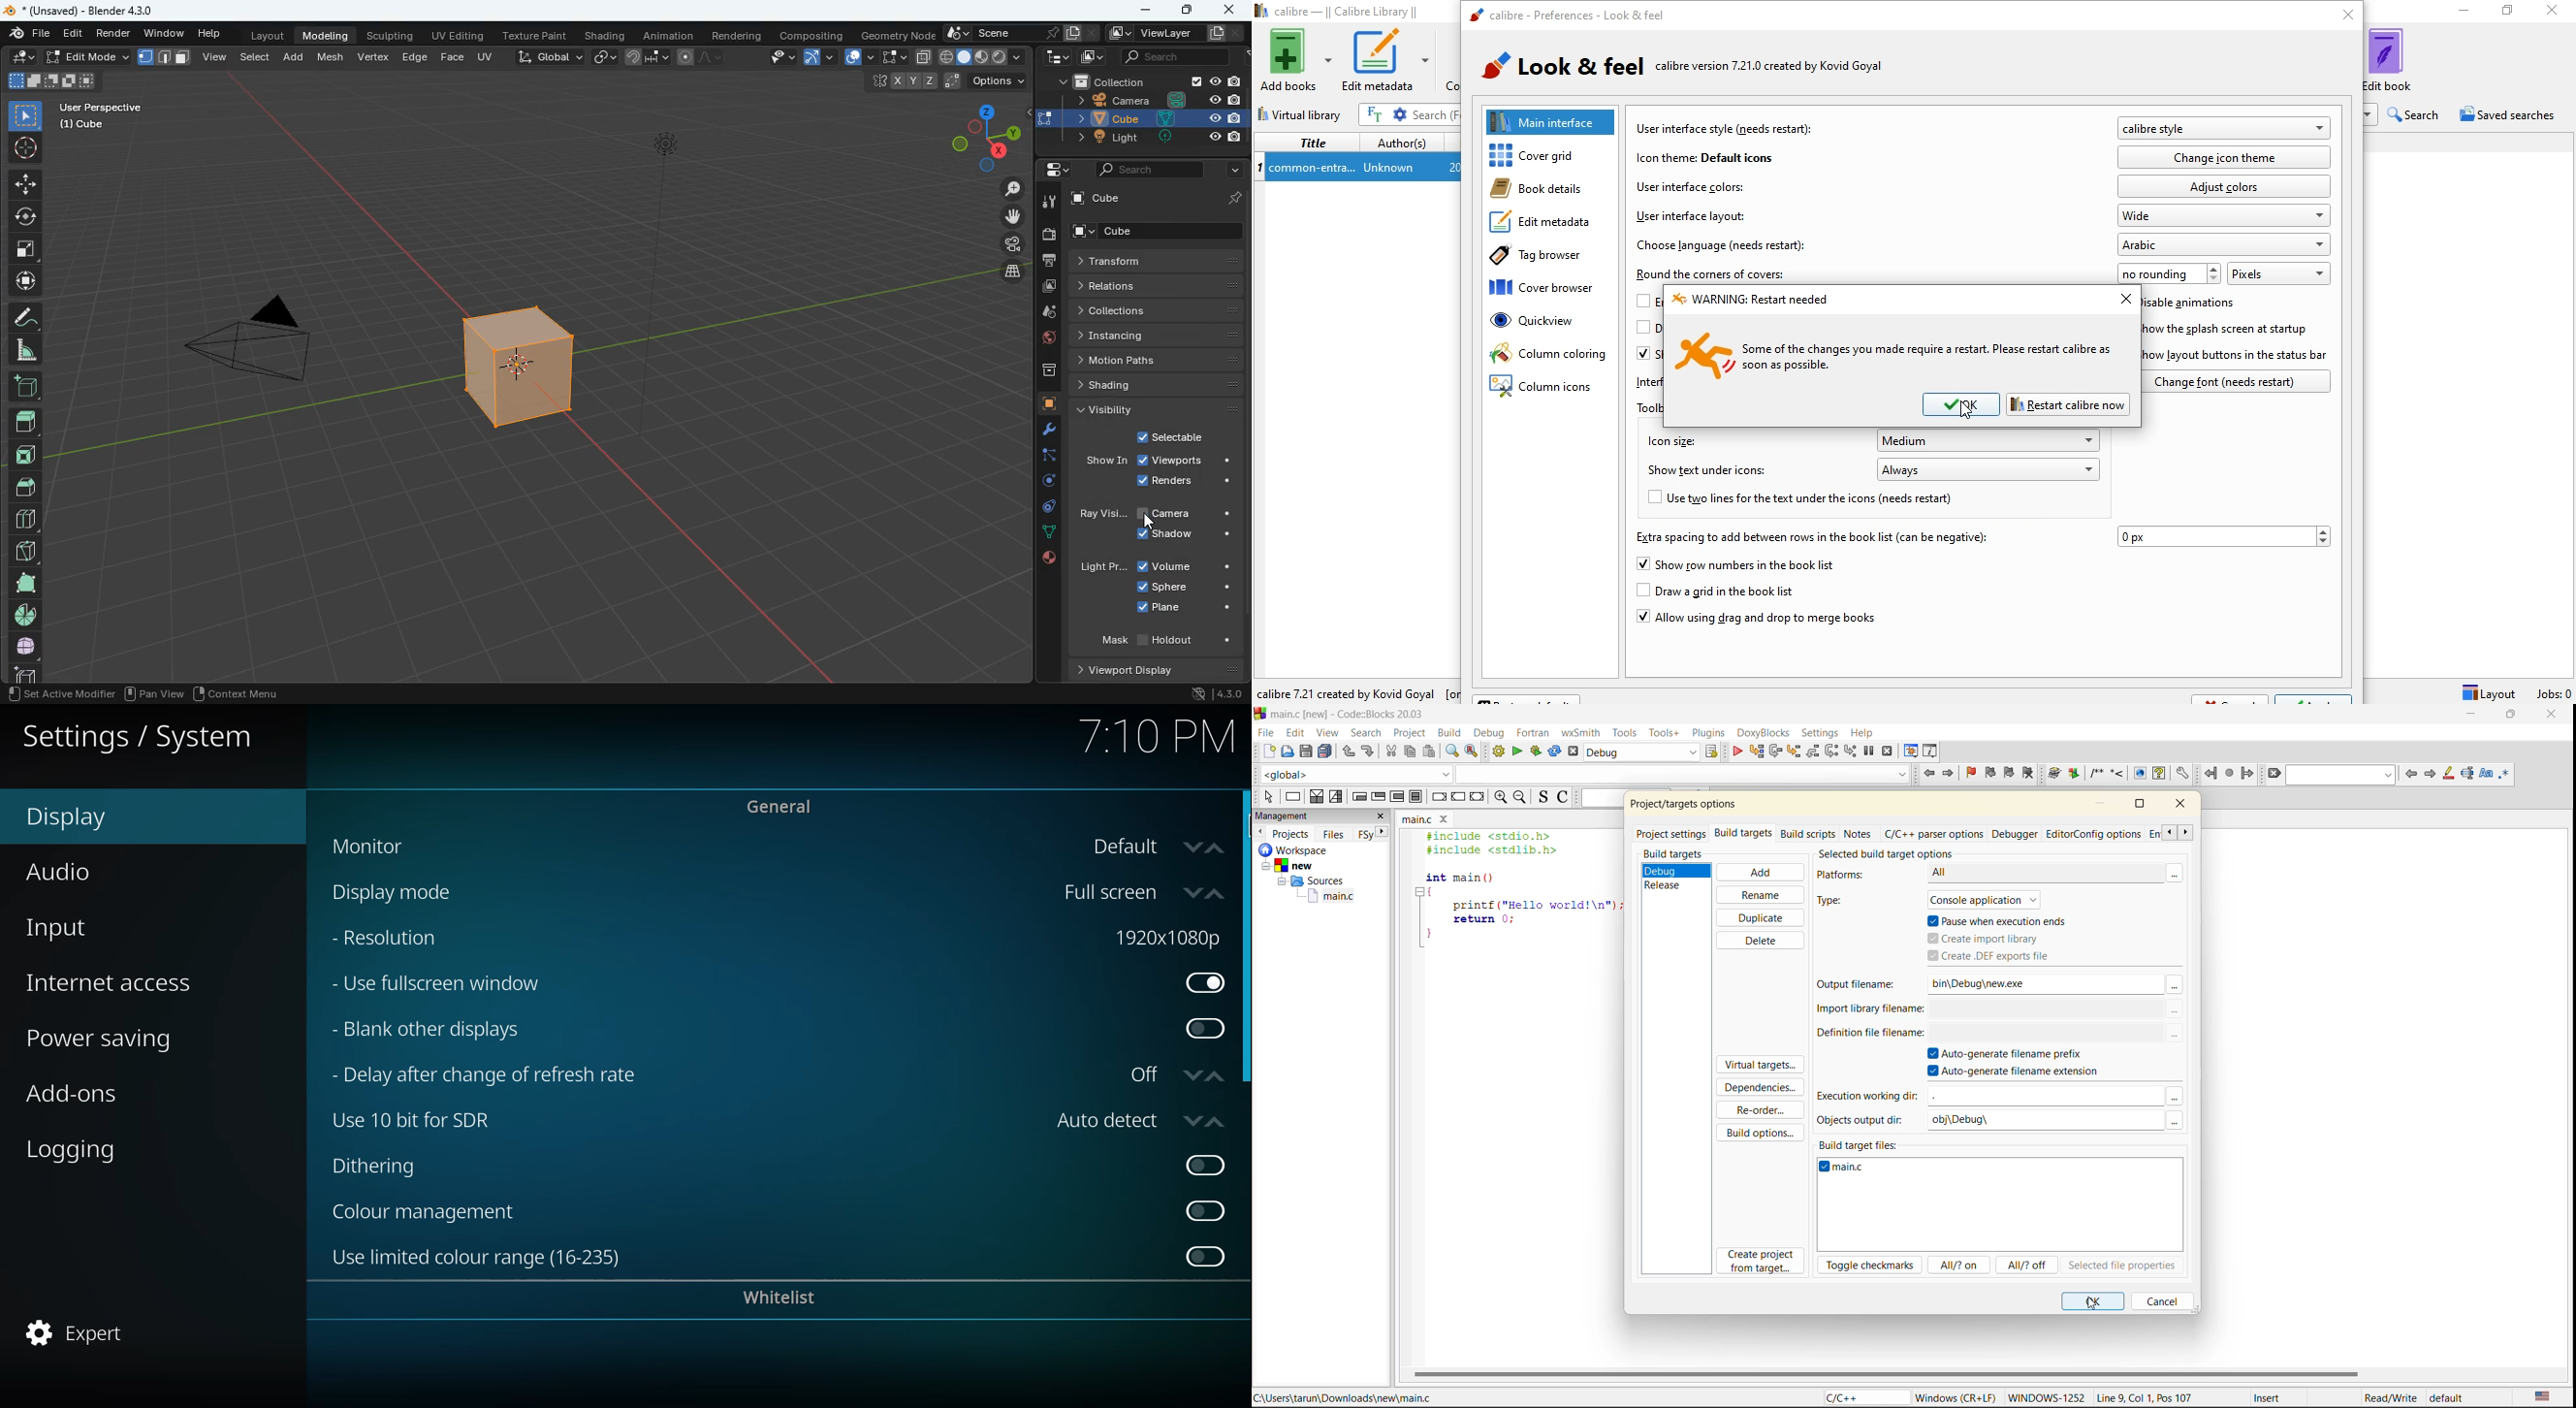 The height and width of the screenshot is (1428, 2576). Describe the element at coordinates (77, 1334) in the screenshot. I see `expert` at that location.